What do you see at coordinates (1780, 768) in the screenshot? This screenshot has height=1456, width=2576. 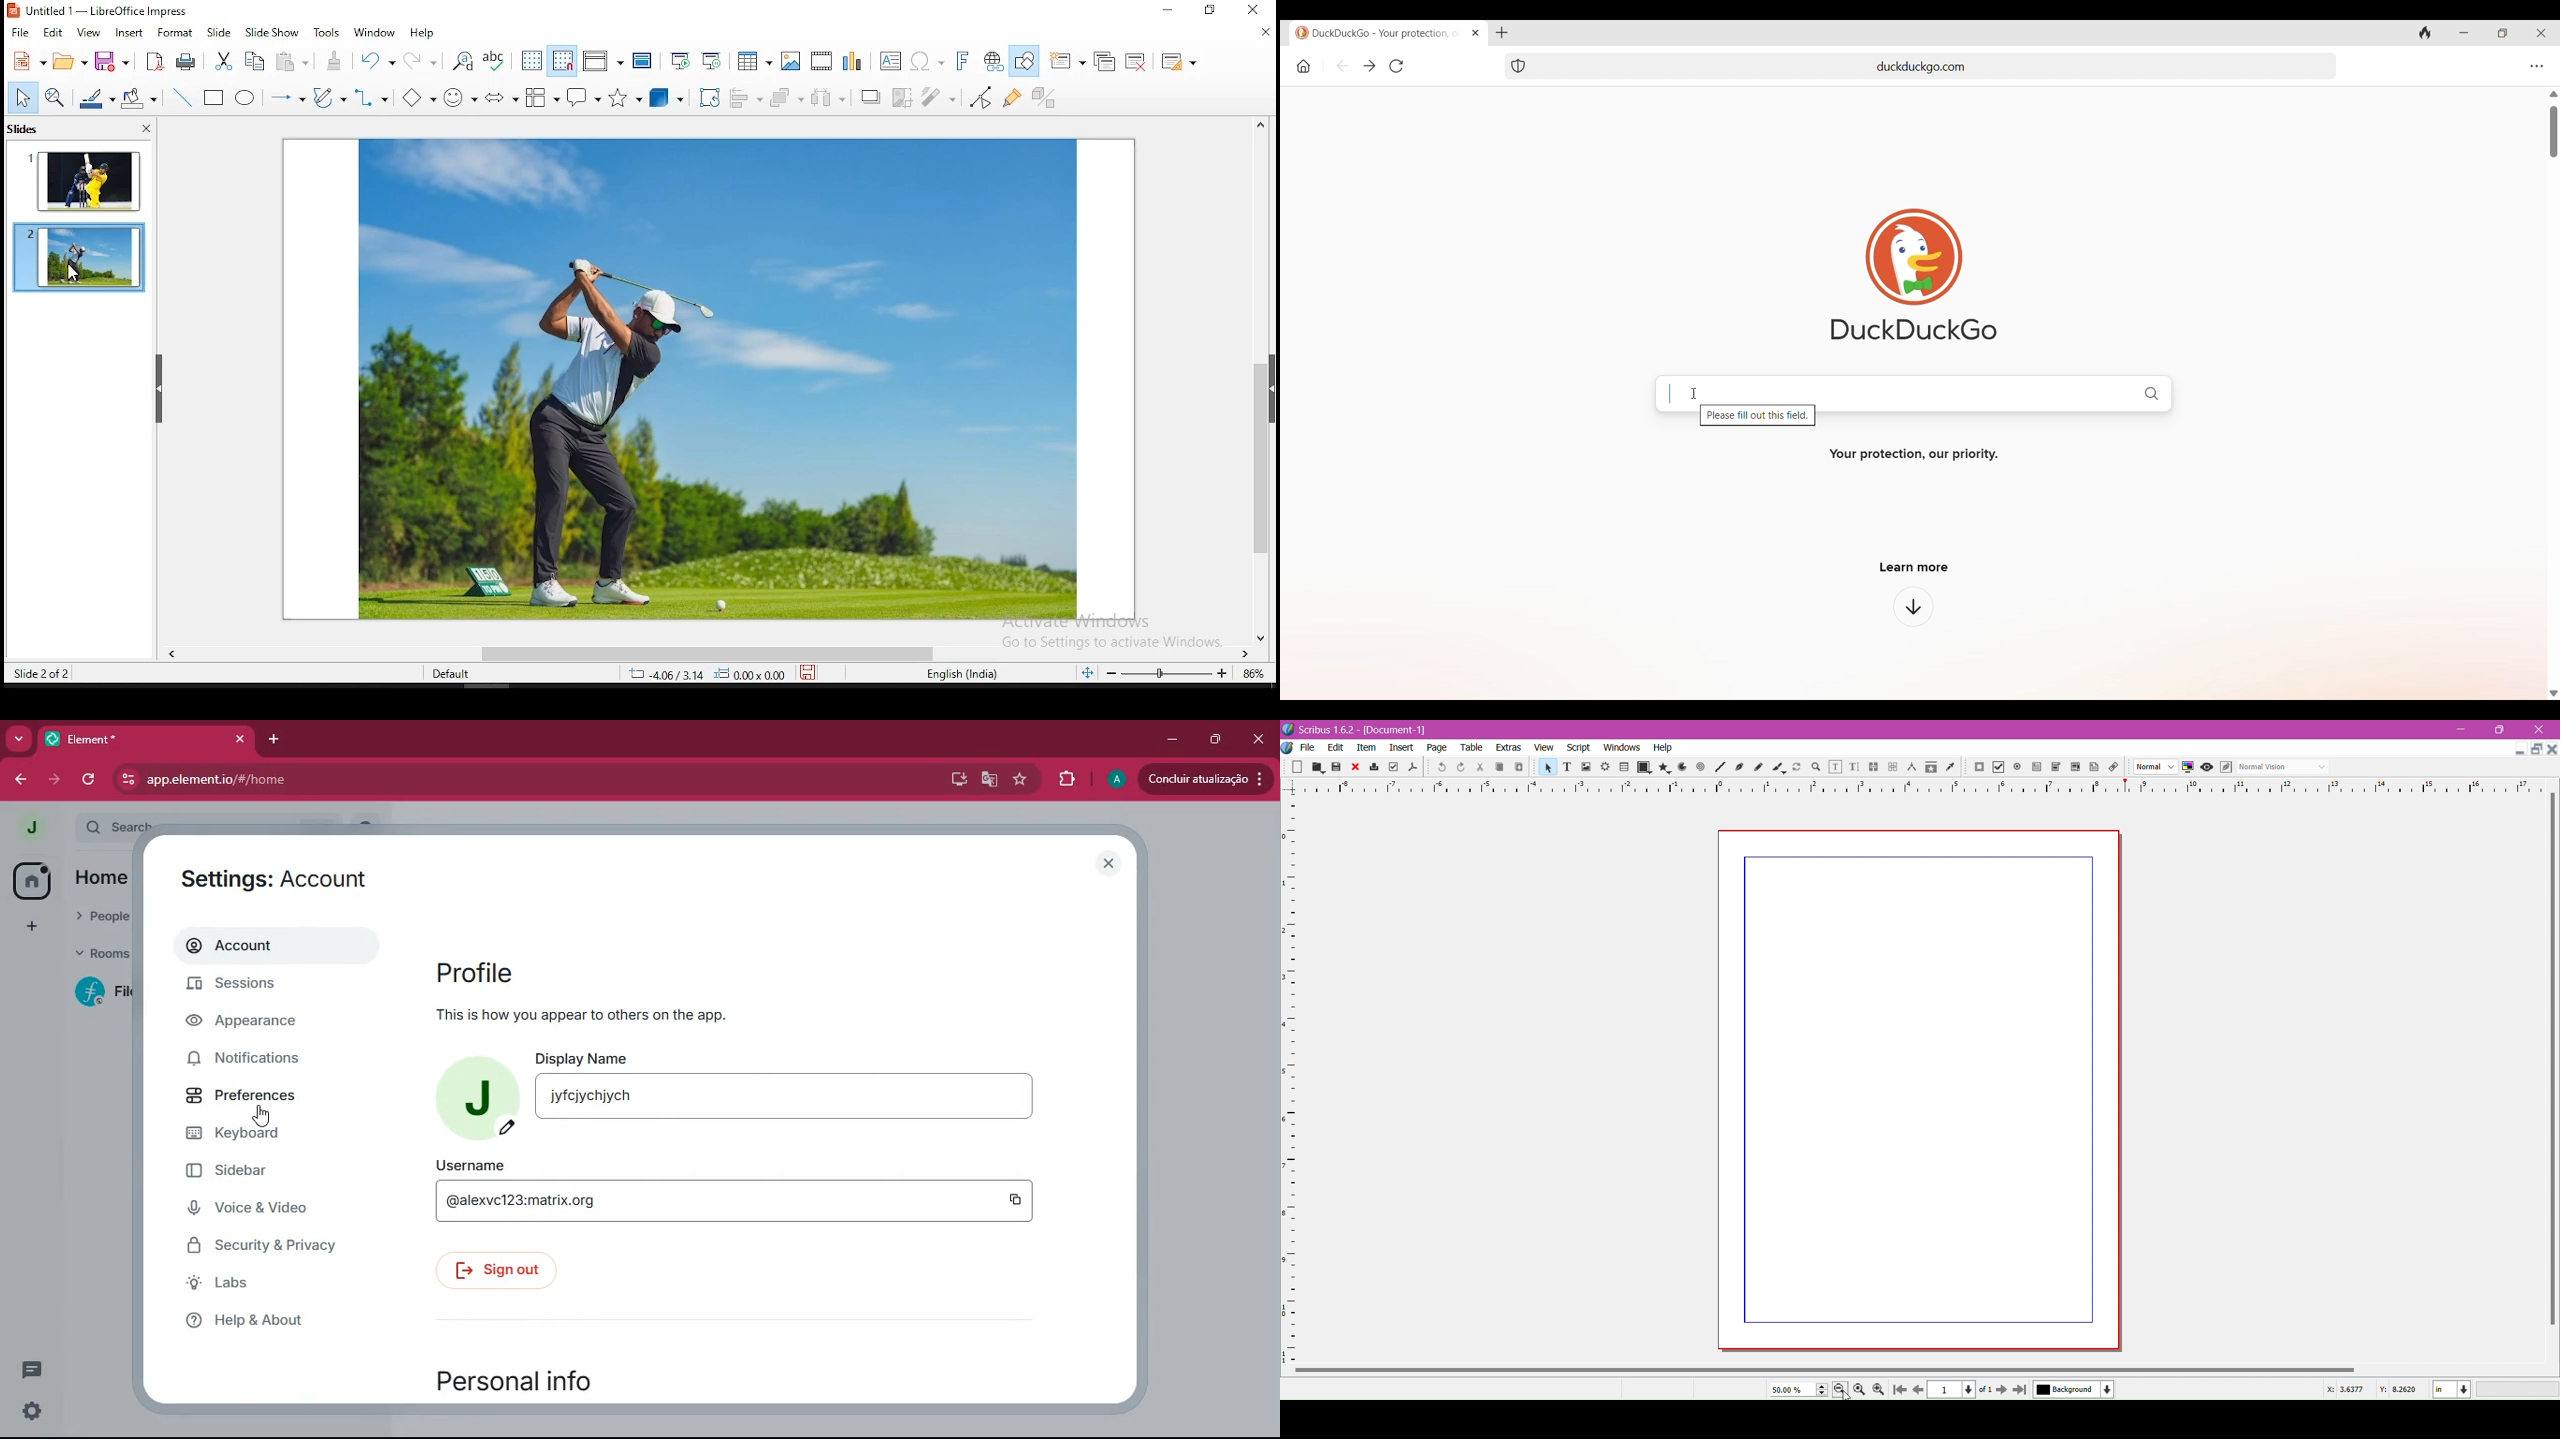 I see `Calligraphic Line` at bounding box center [1780, 768].